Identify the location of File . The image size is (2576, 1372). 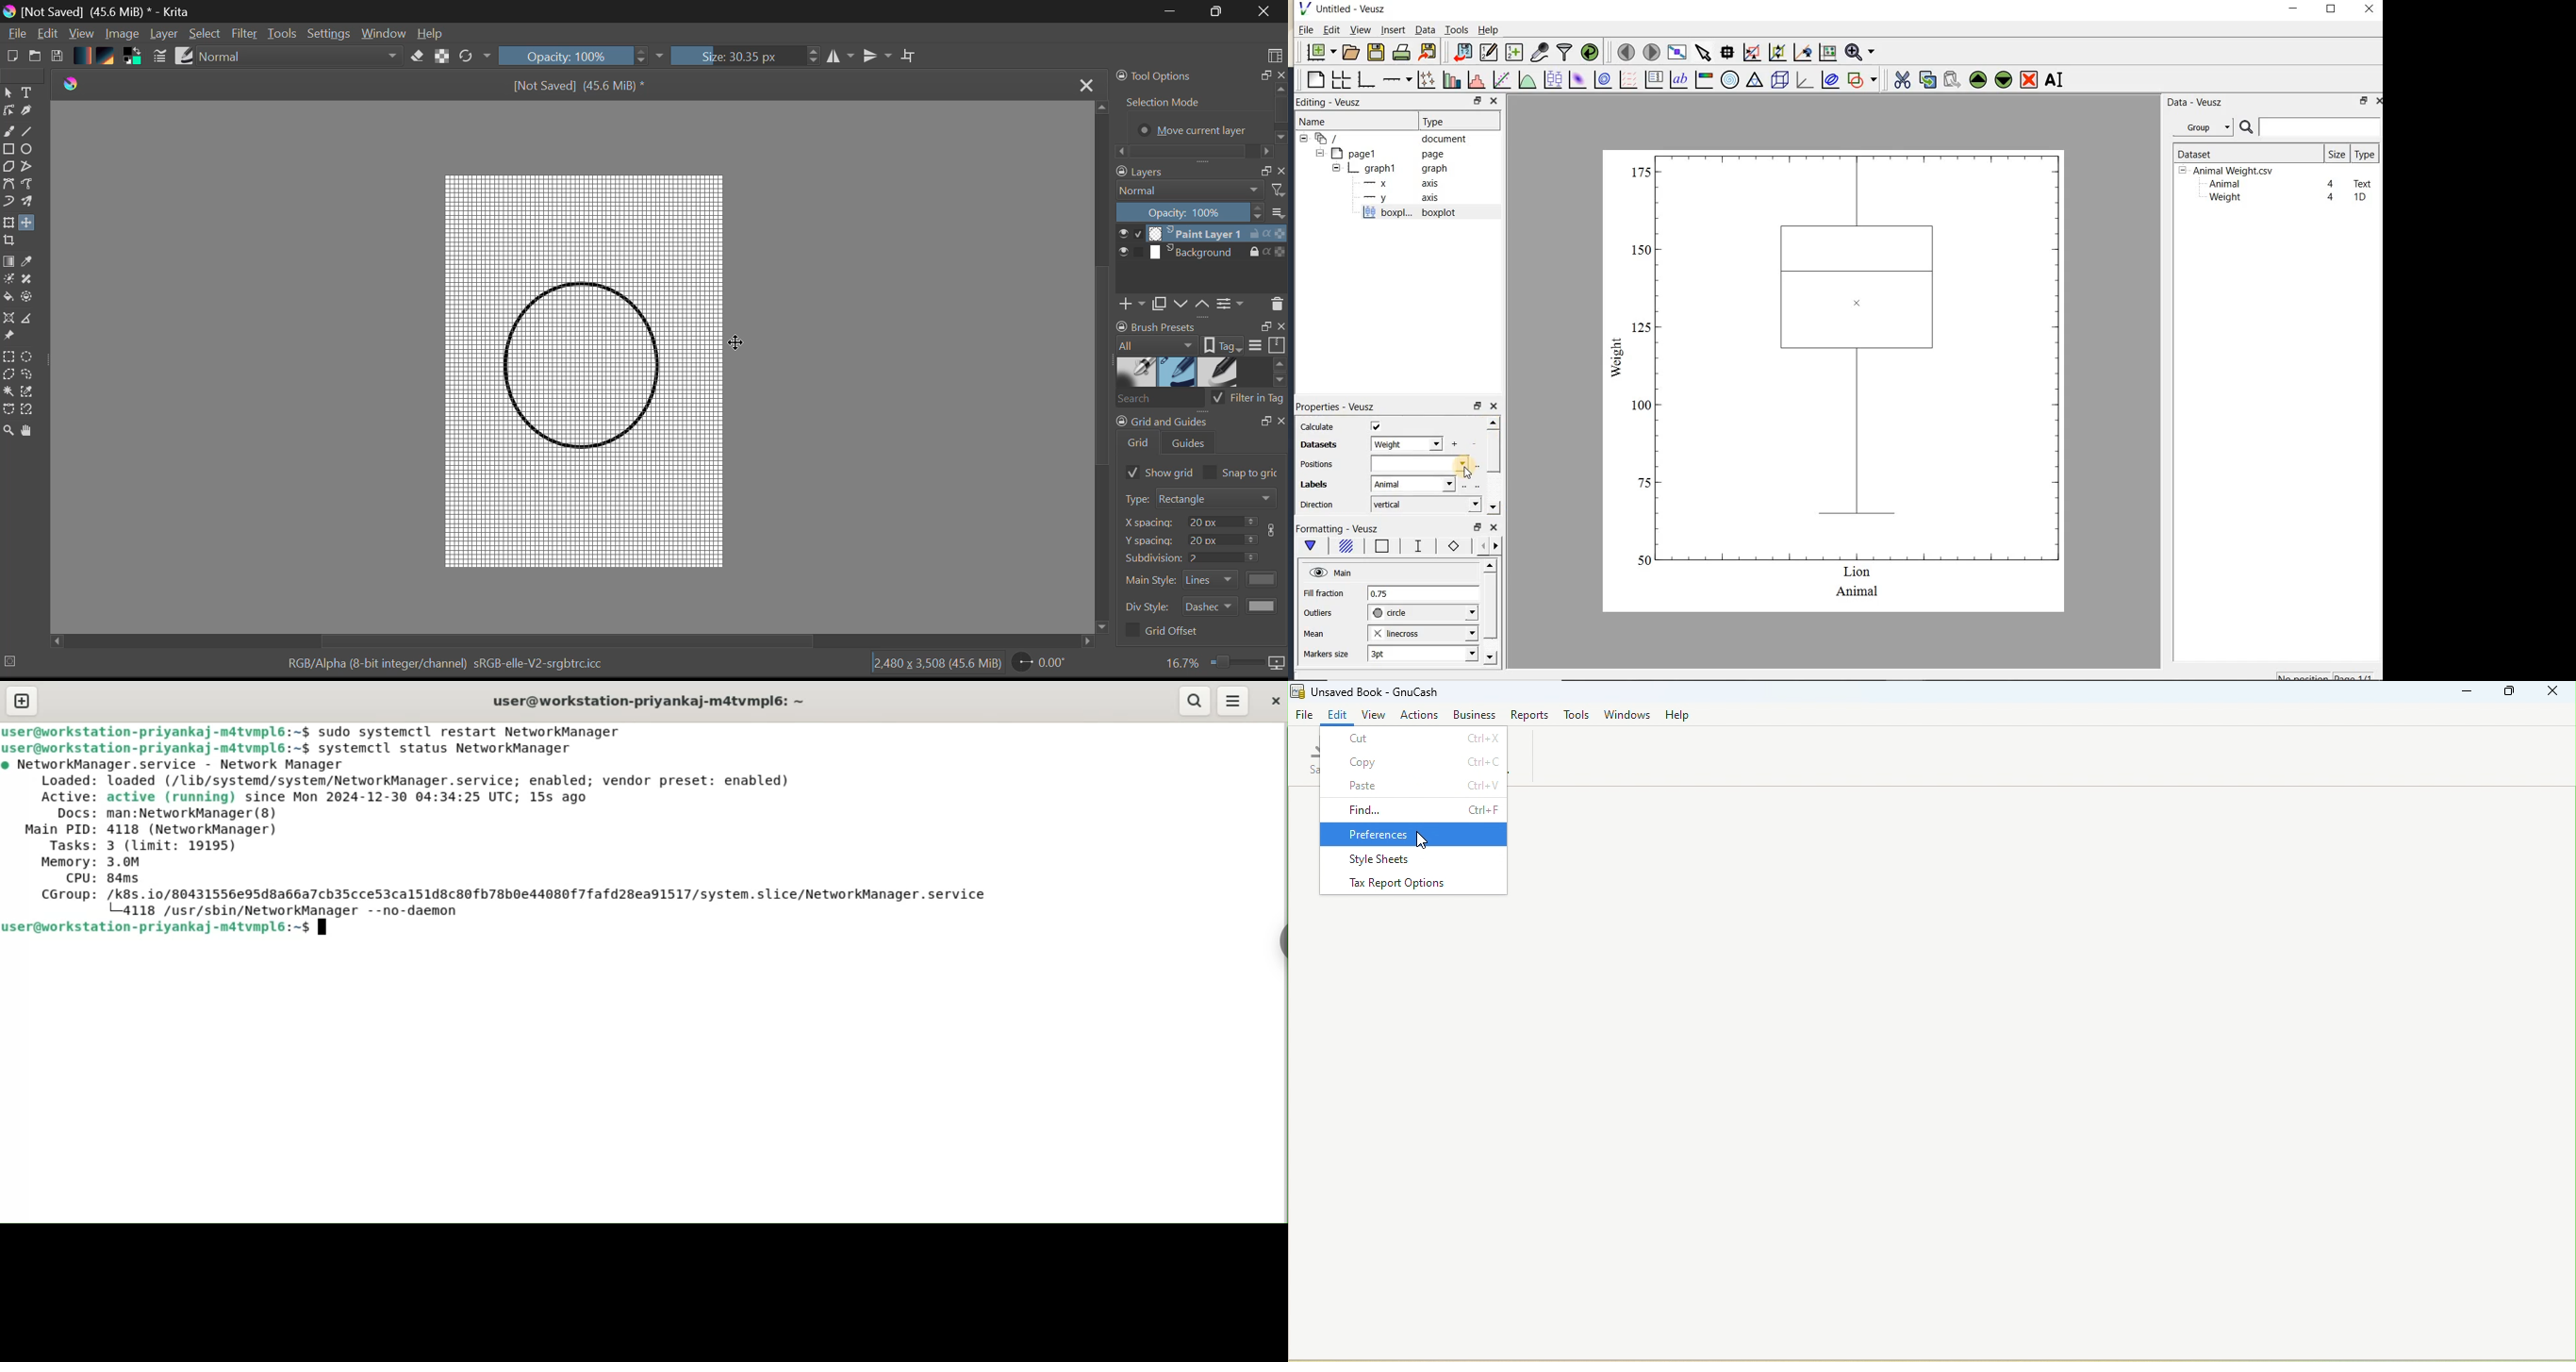
(1304, 715).